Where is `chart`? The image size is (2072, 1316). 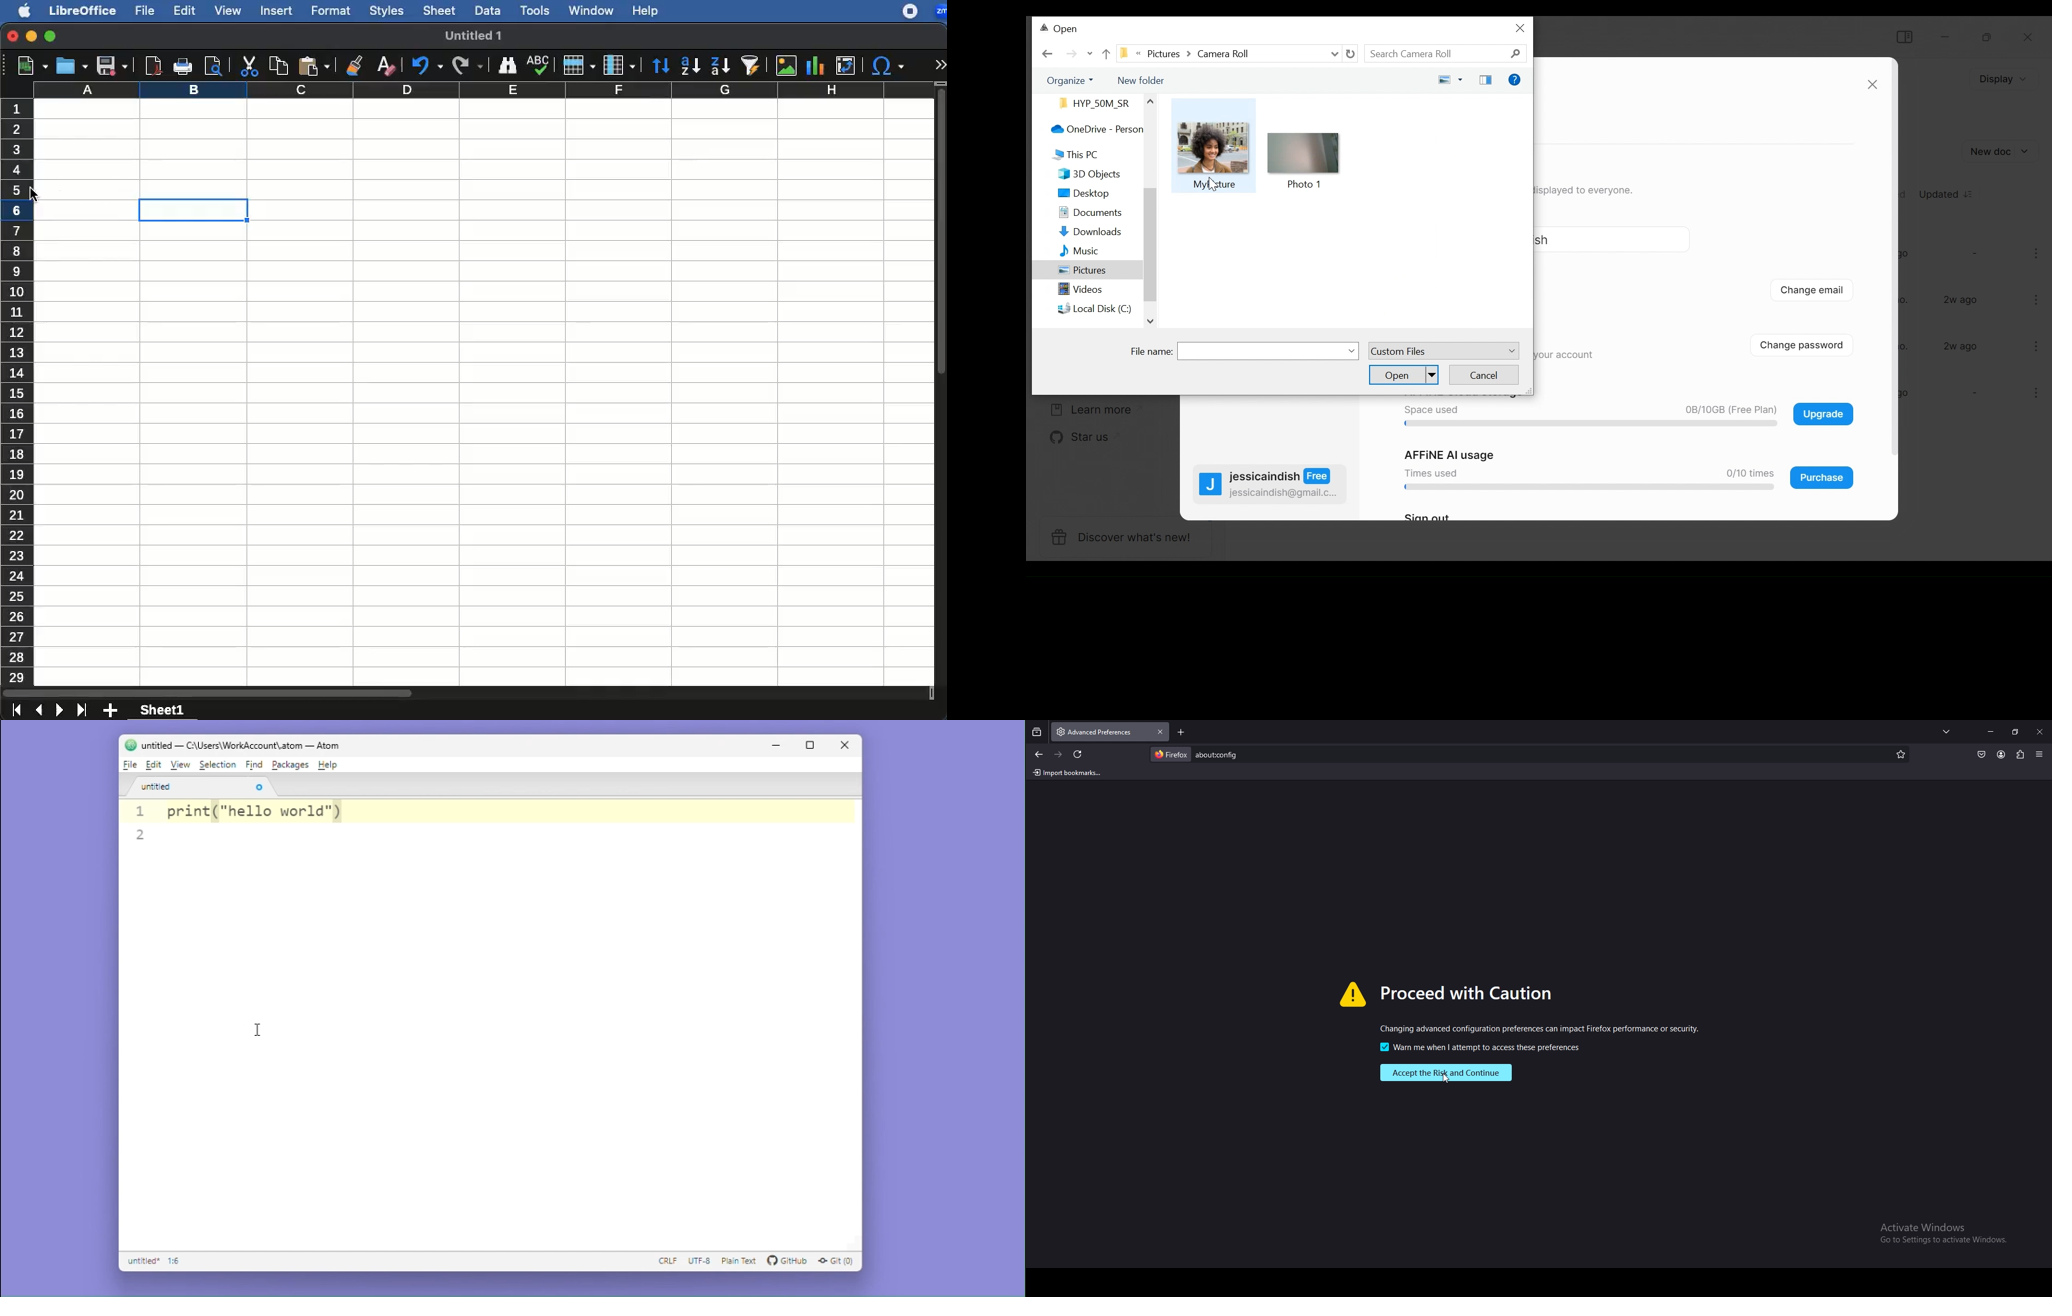 chart is located at coordinates (818, 65).